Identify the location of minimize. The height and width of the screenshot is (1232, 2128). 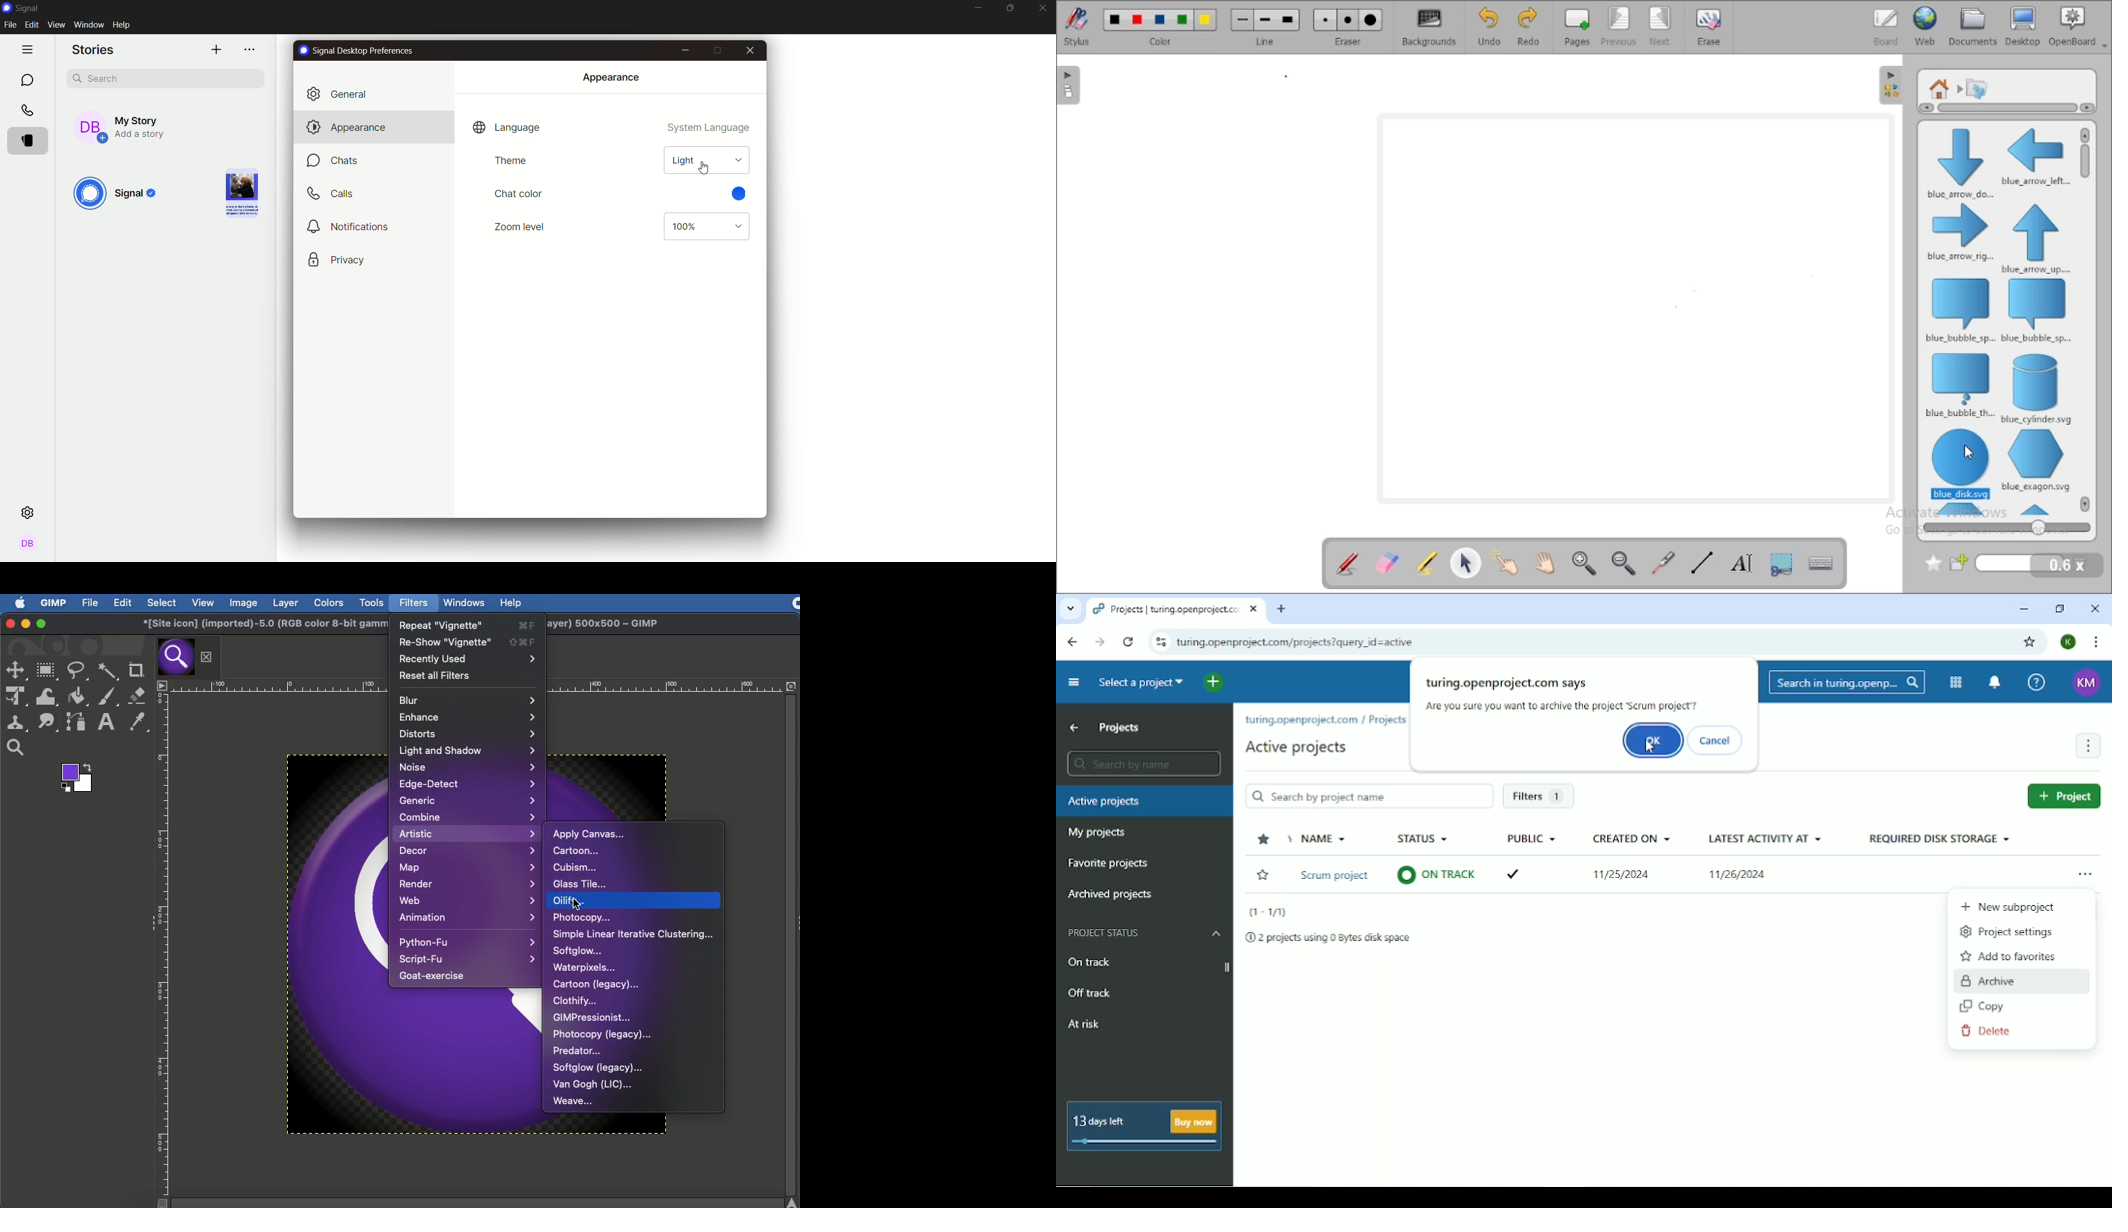
(685, 49).